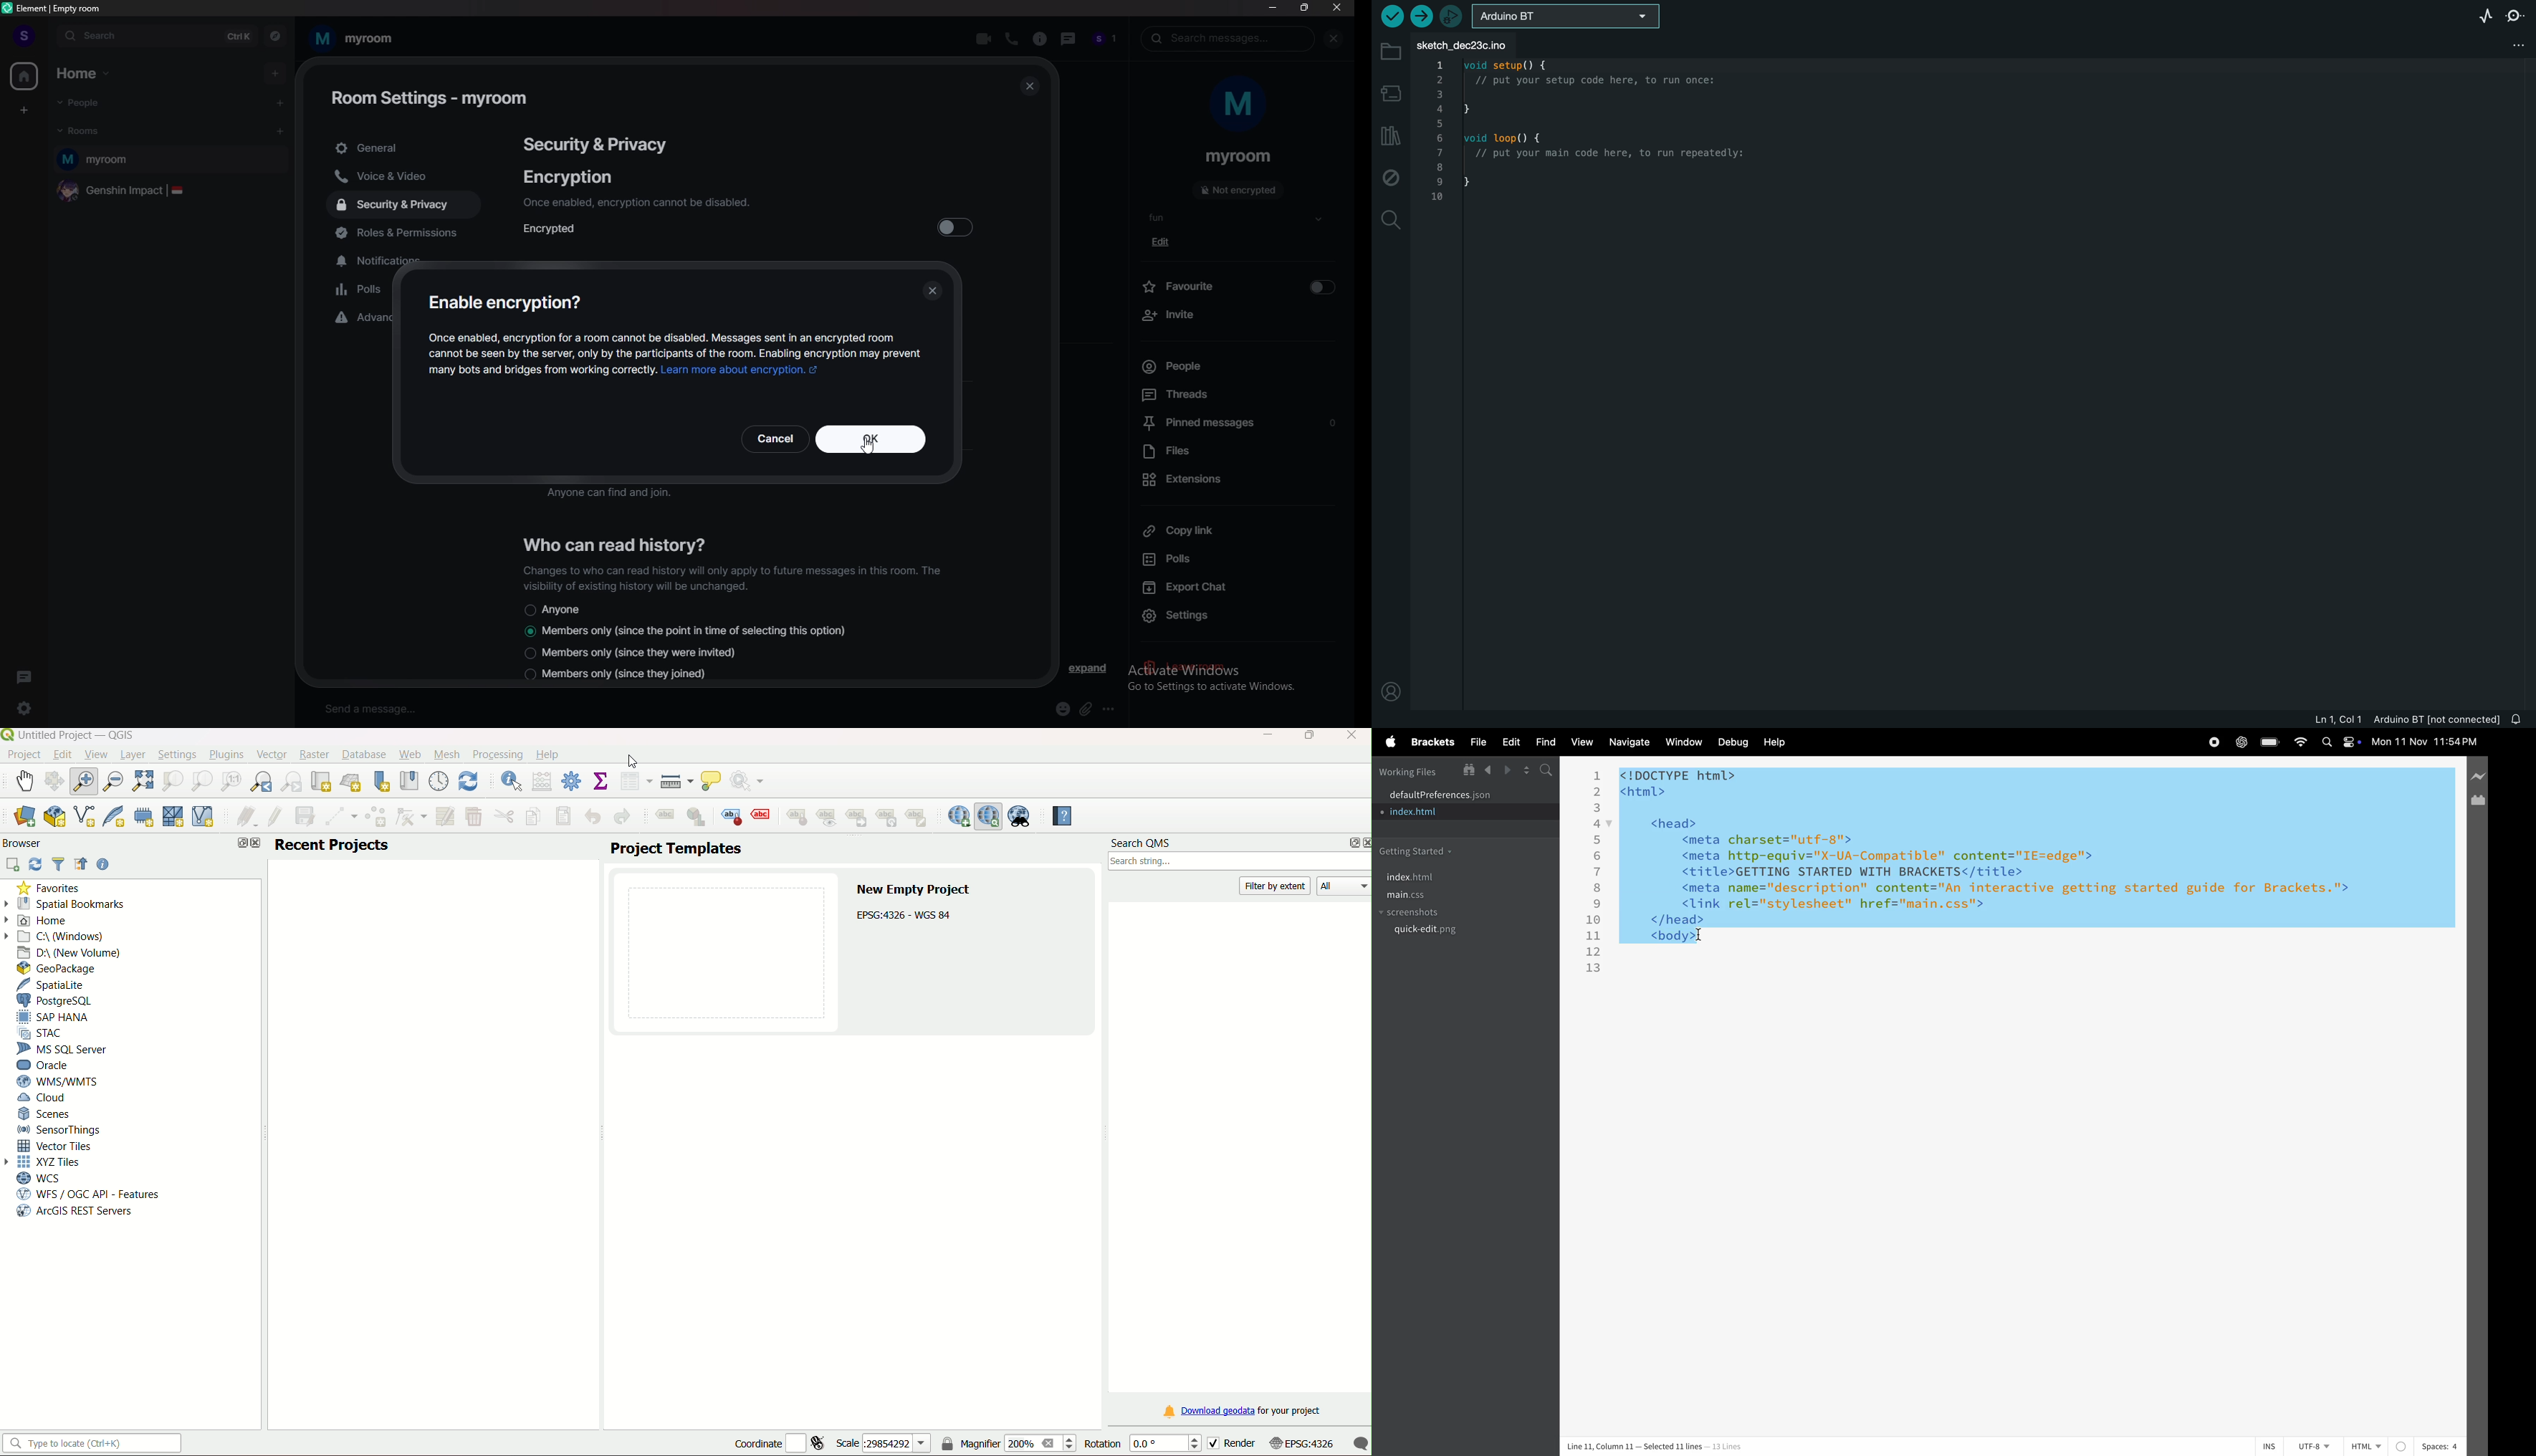  I want to click on security & privacy, so click(597, 143).